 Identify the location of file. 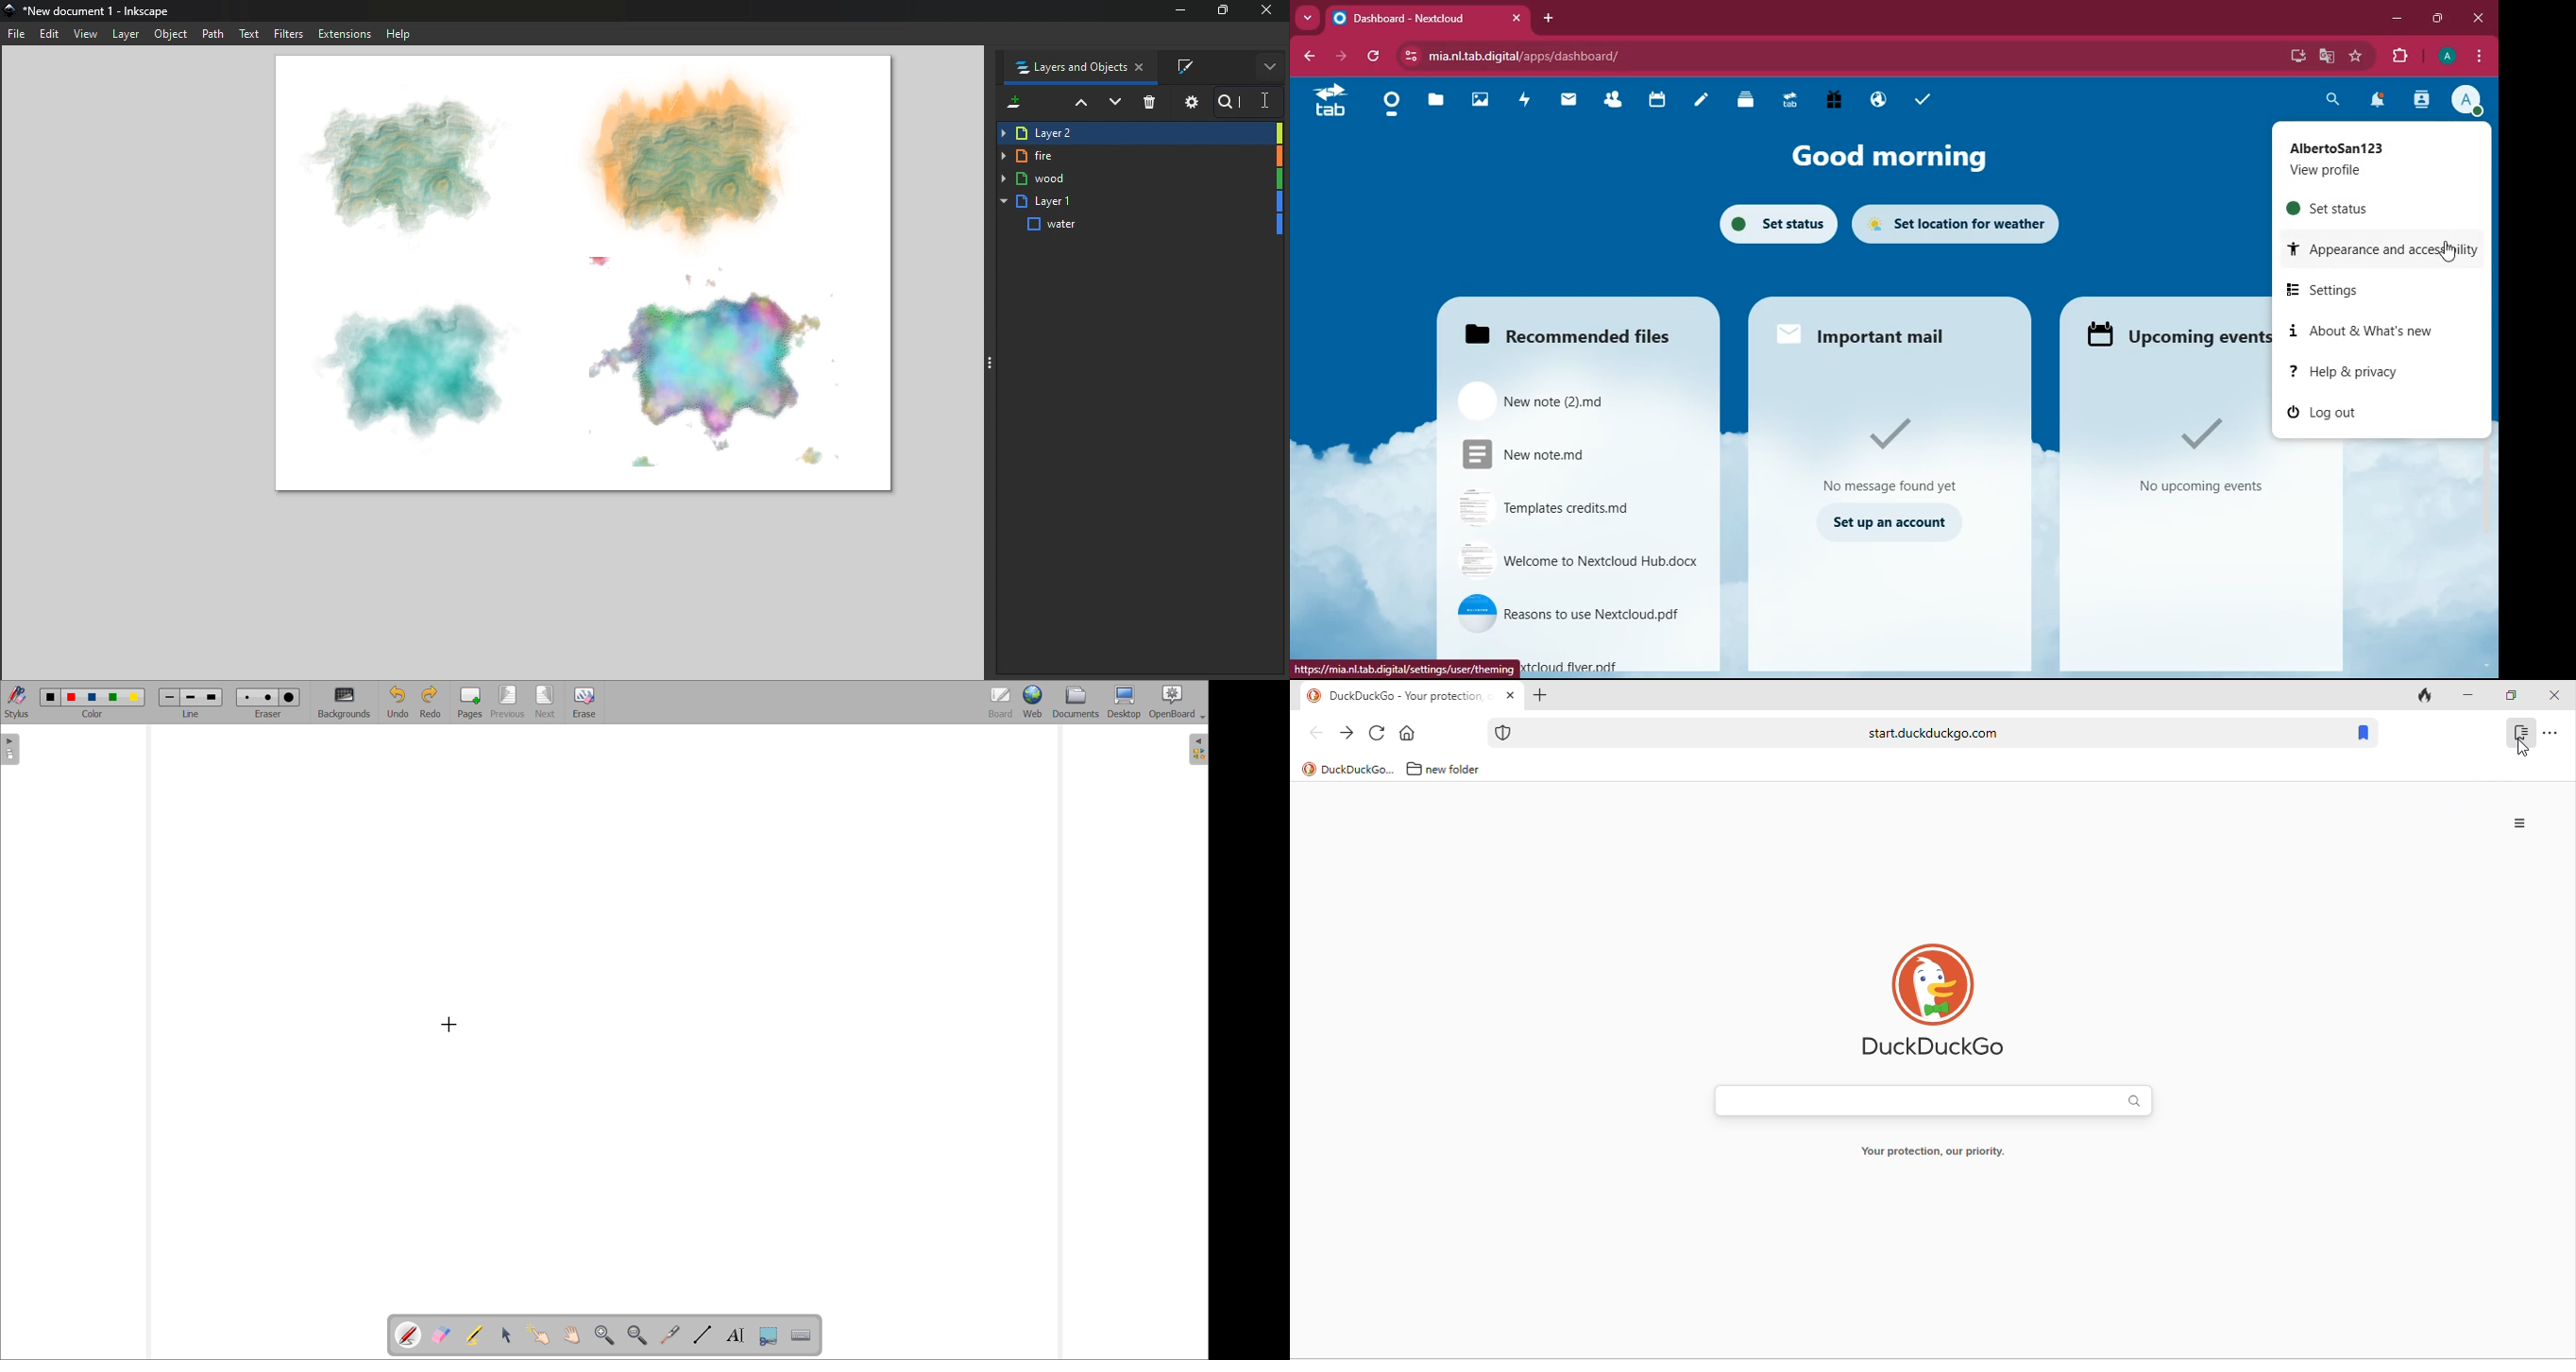
(1551, 453).